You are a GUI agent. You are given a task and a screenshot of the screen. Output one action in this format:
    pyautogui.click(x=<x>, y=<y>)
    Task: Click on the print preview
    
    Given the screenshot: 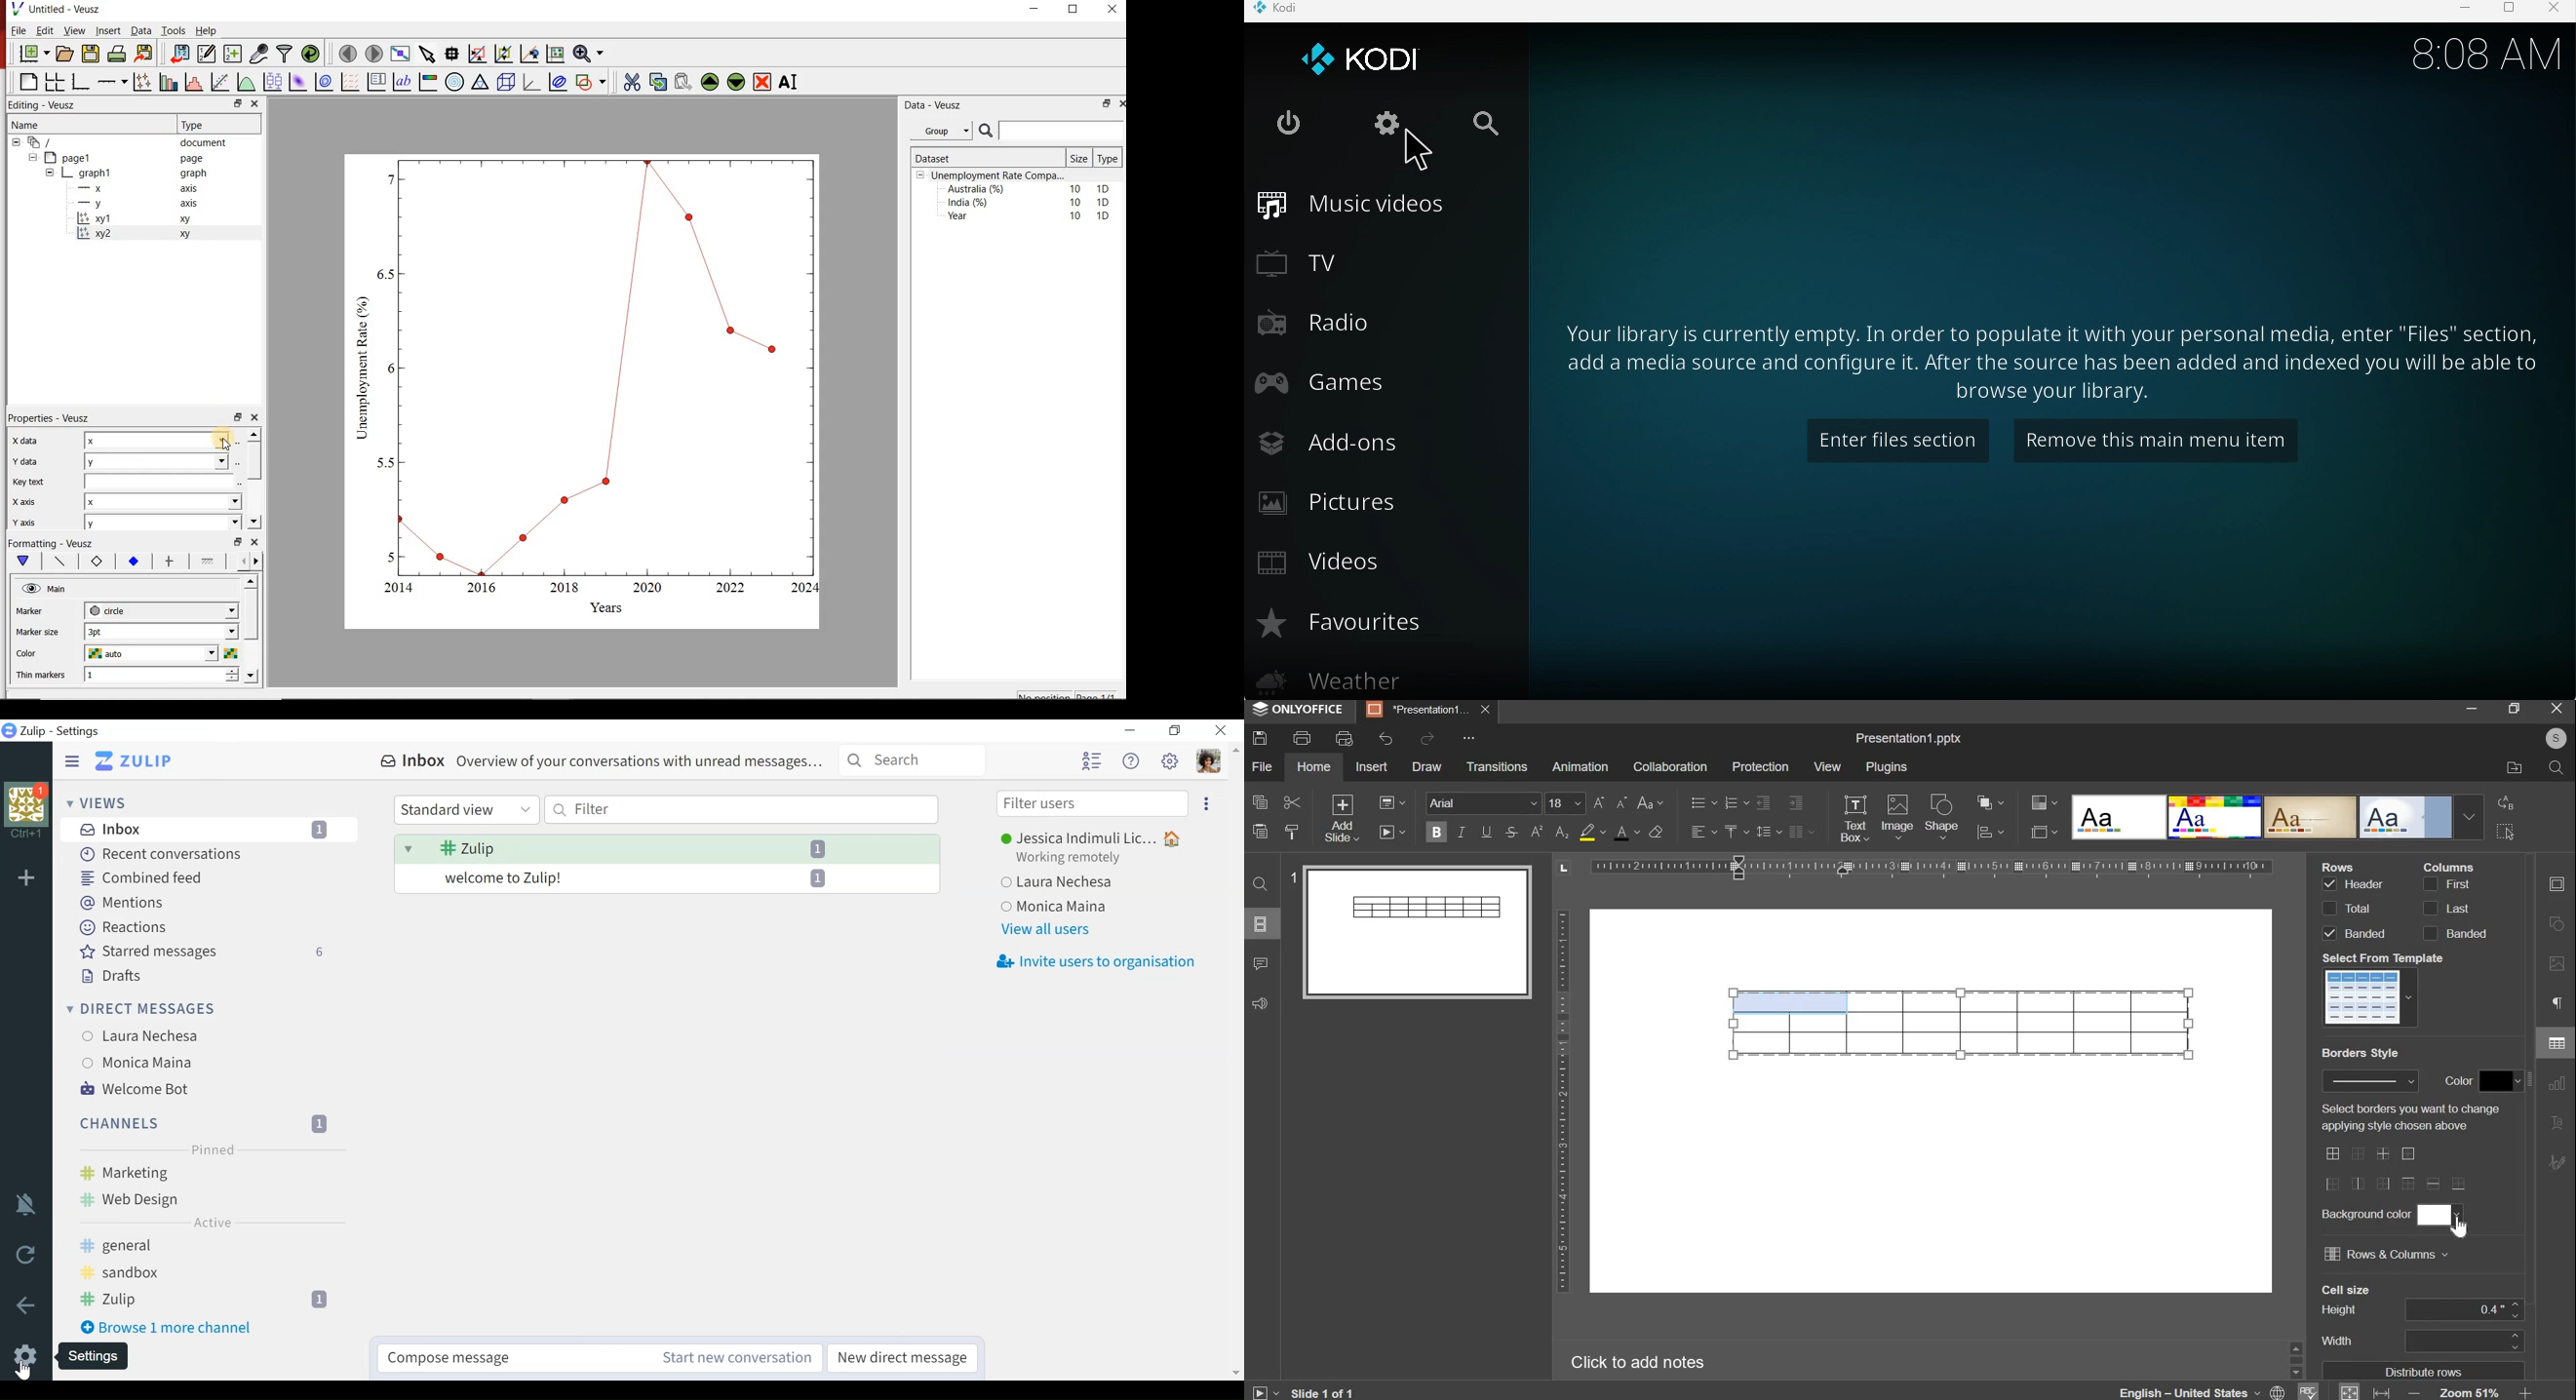 What is the action you would take?
    pyautogui.click(x=1344, y=740)
    